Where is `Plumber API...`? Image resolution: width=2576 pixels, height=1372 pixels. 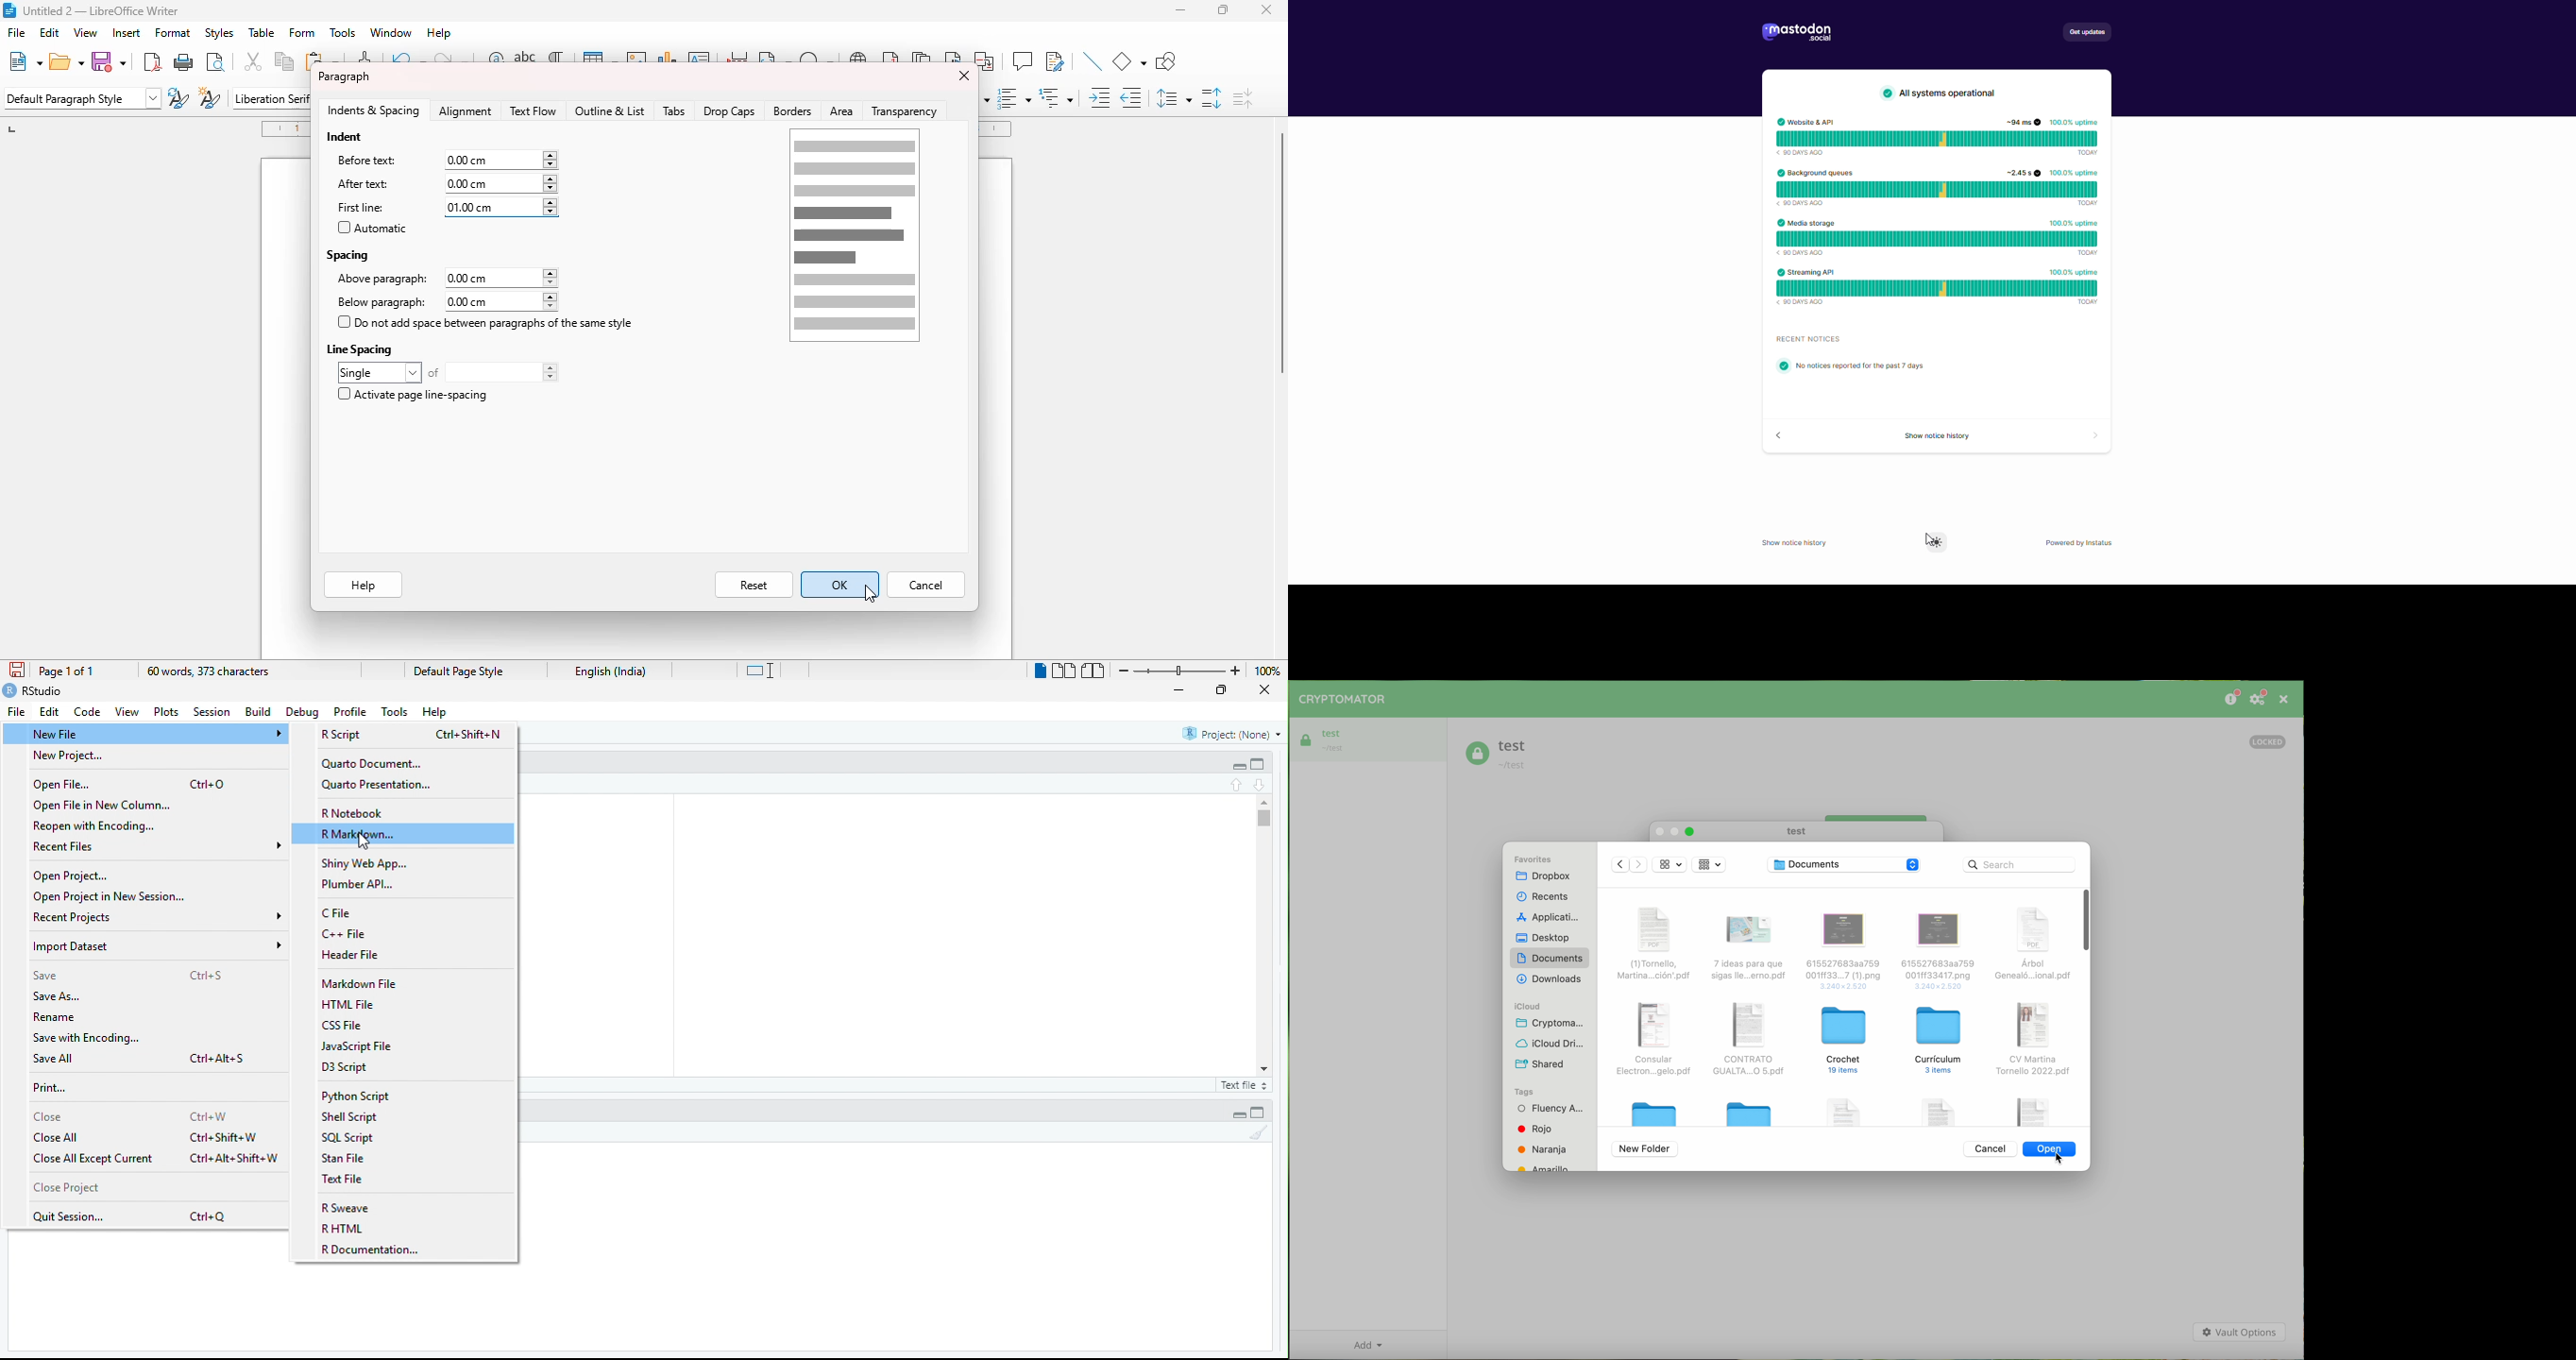 Plumber API... is located at coordinates (359, 884).